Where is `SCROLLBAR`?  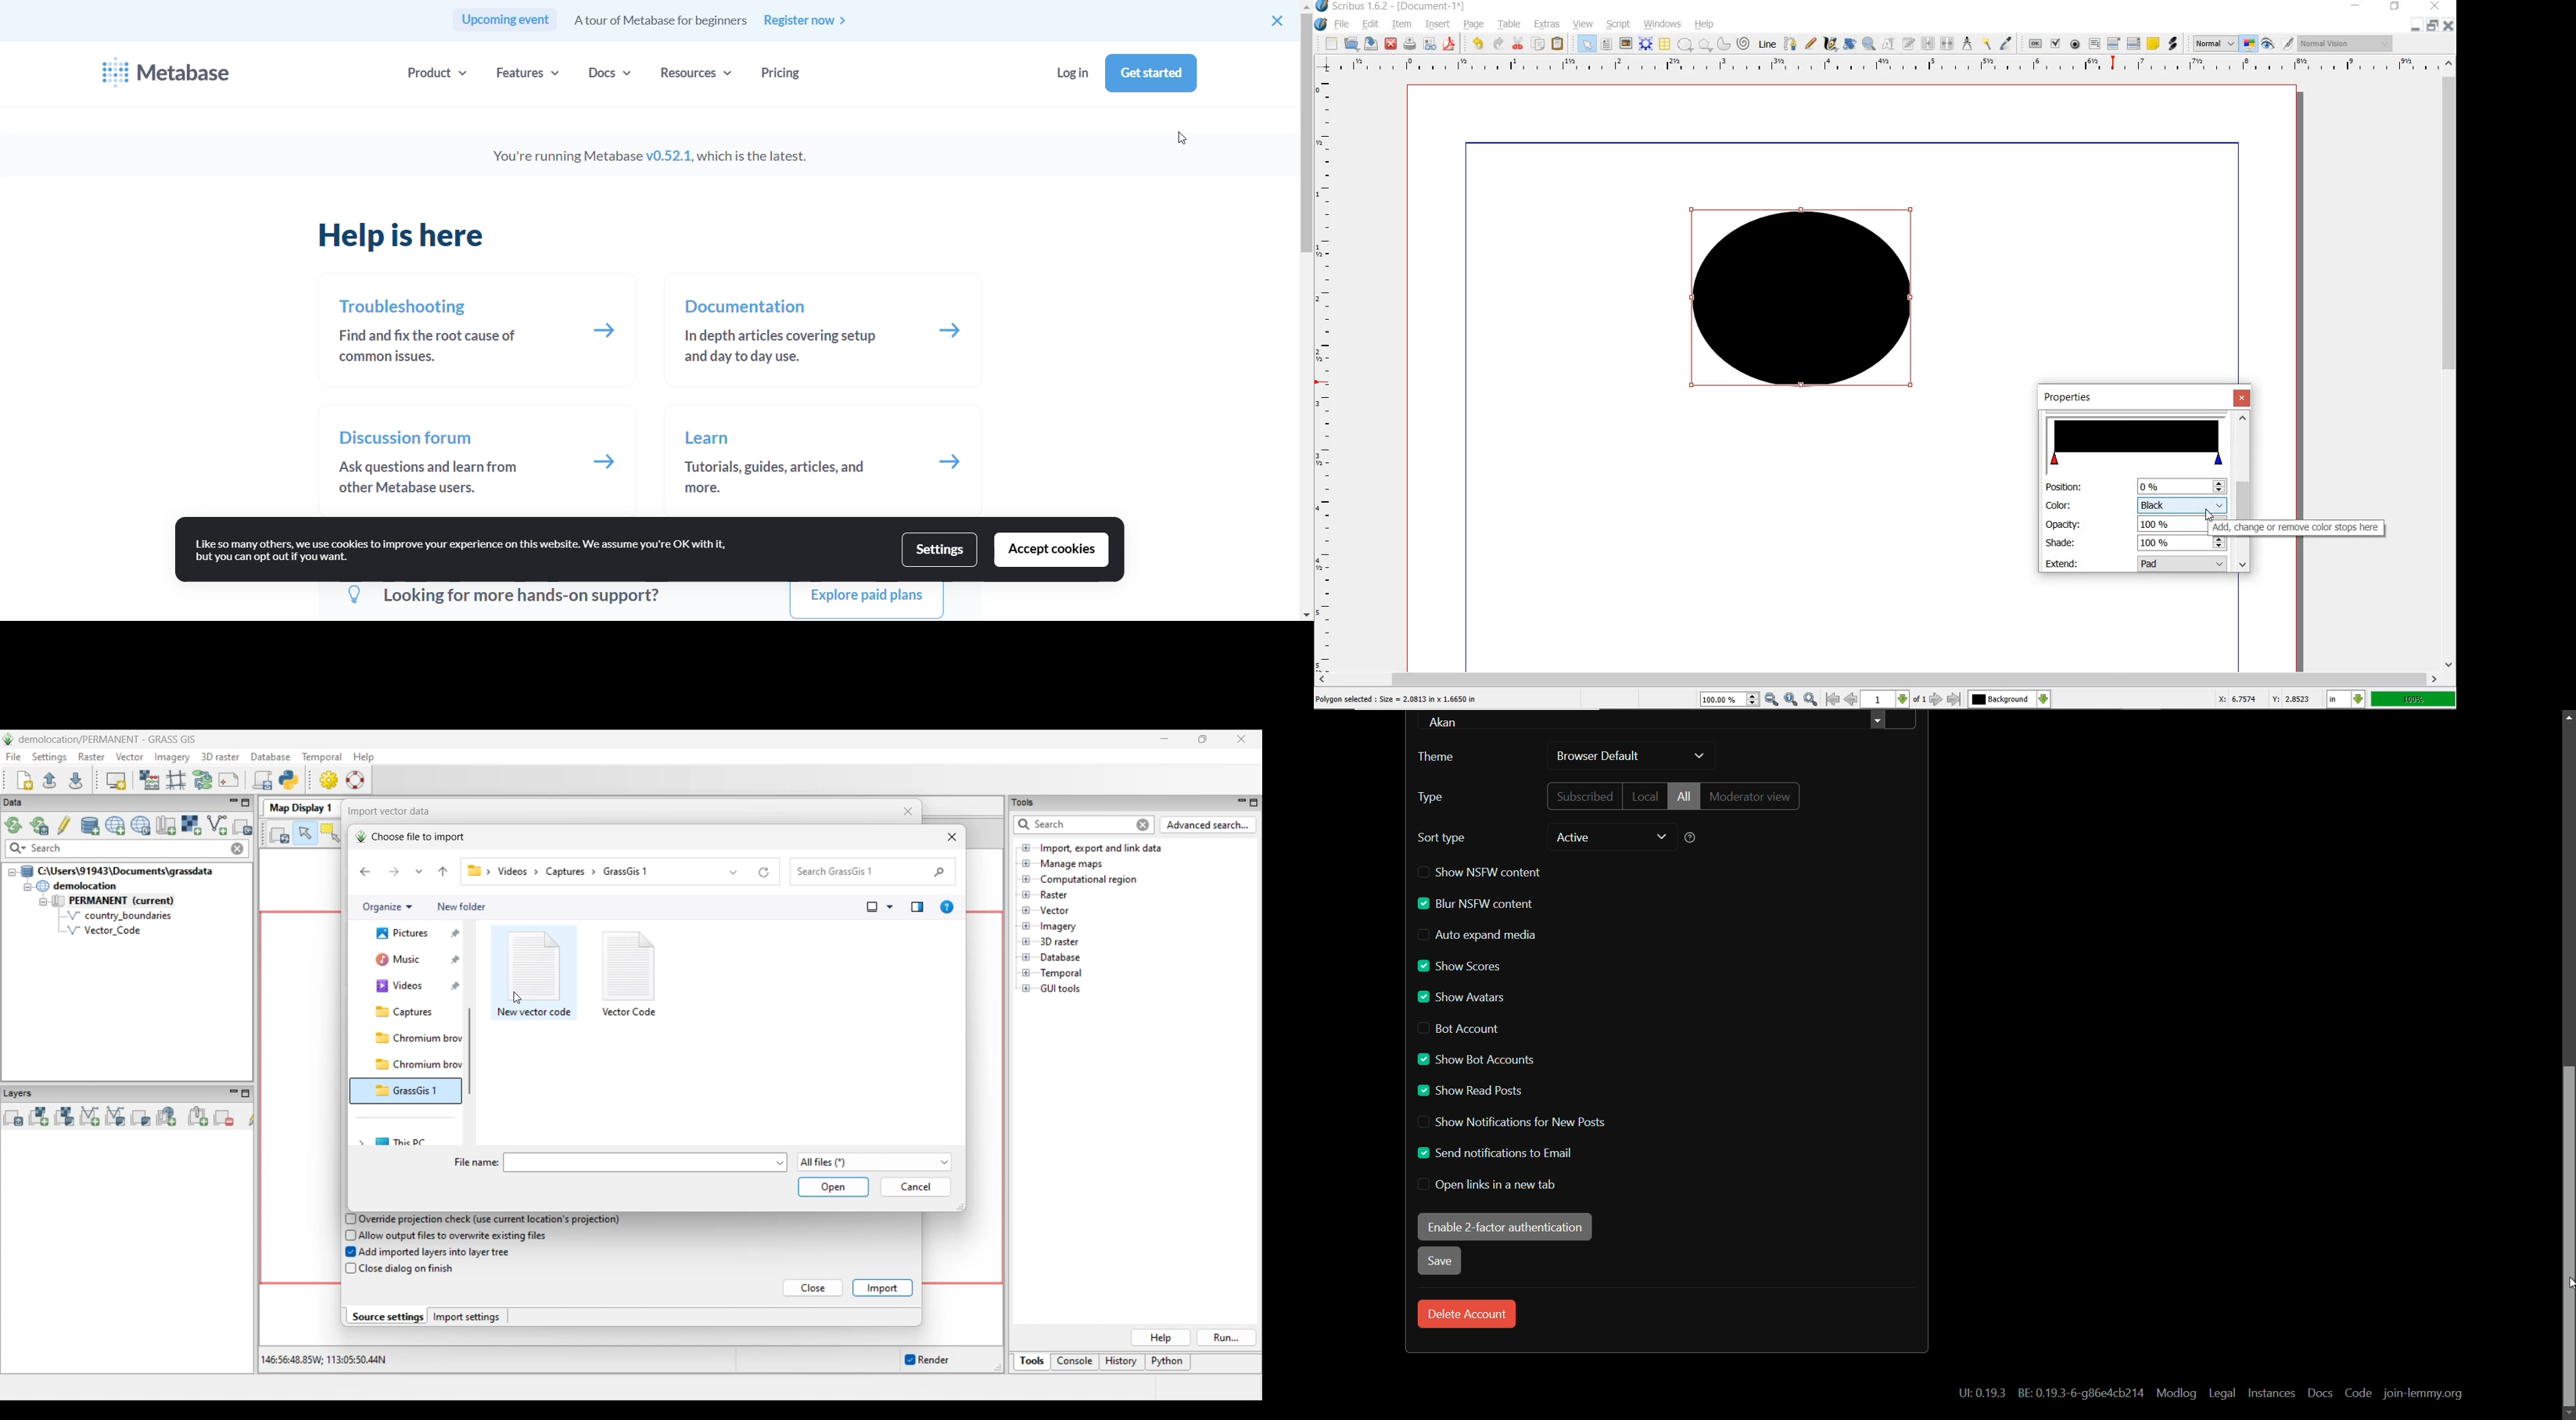
SCROLLBAR is located at coordinates (1877, 679).